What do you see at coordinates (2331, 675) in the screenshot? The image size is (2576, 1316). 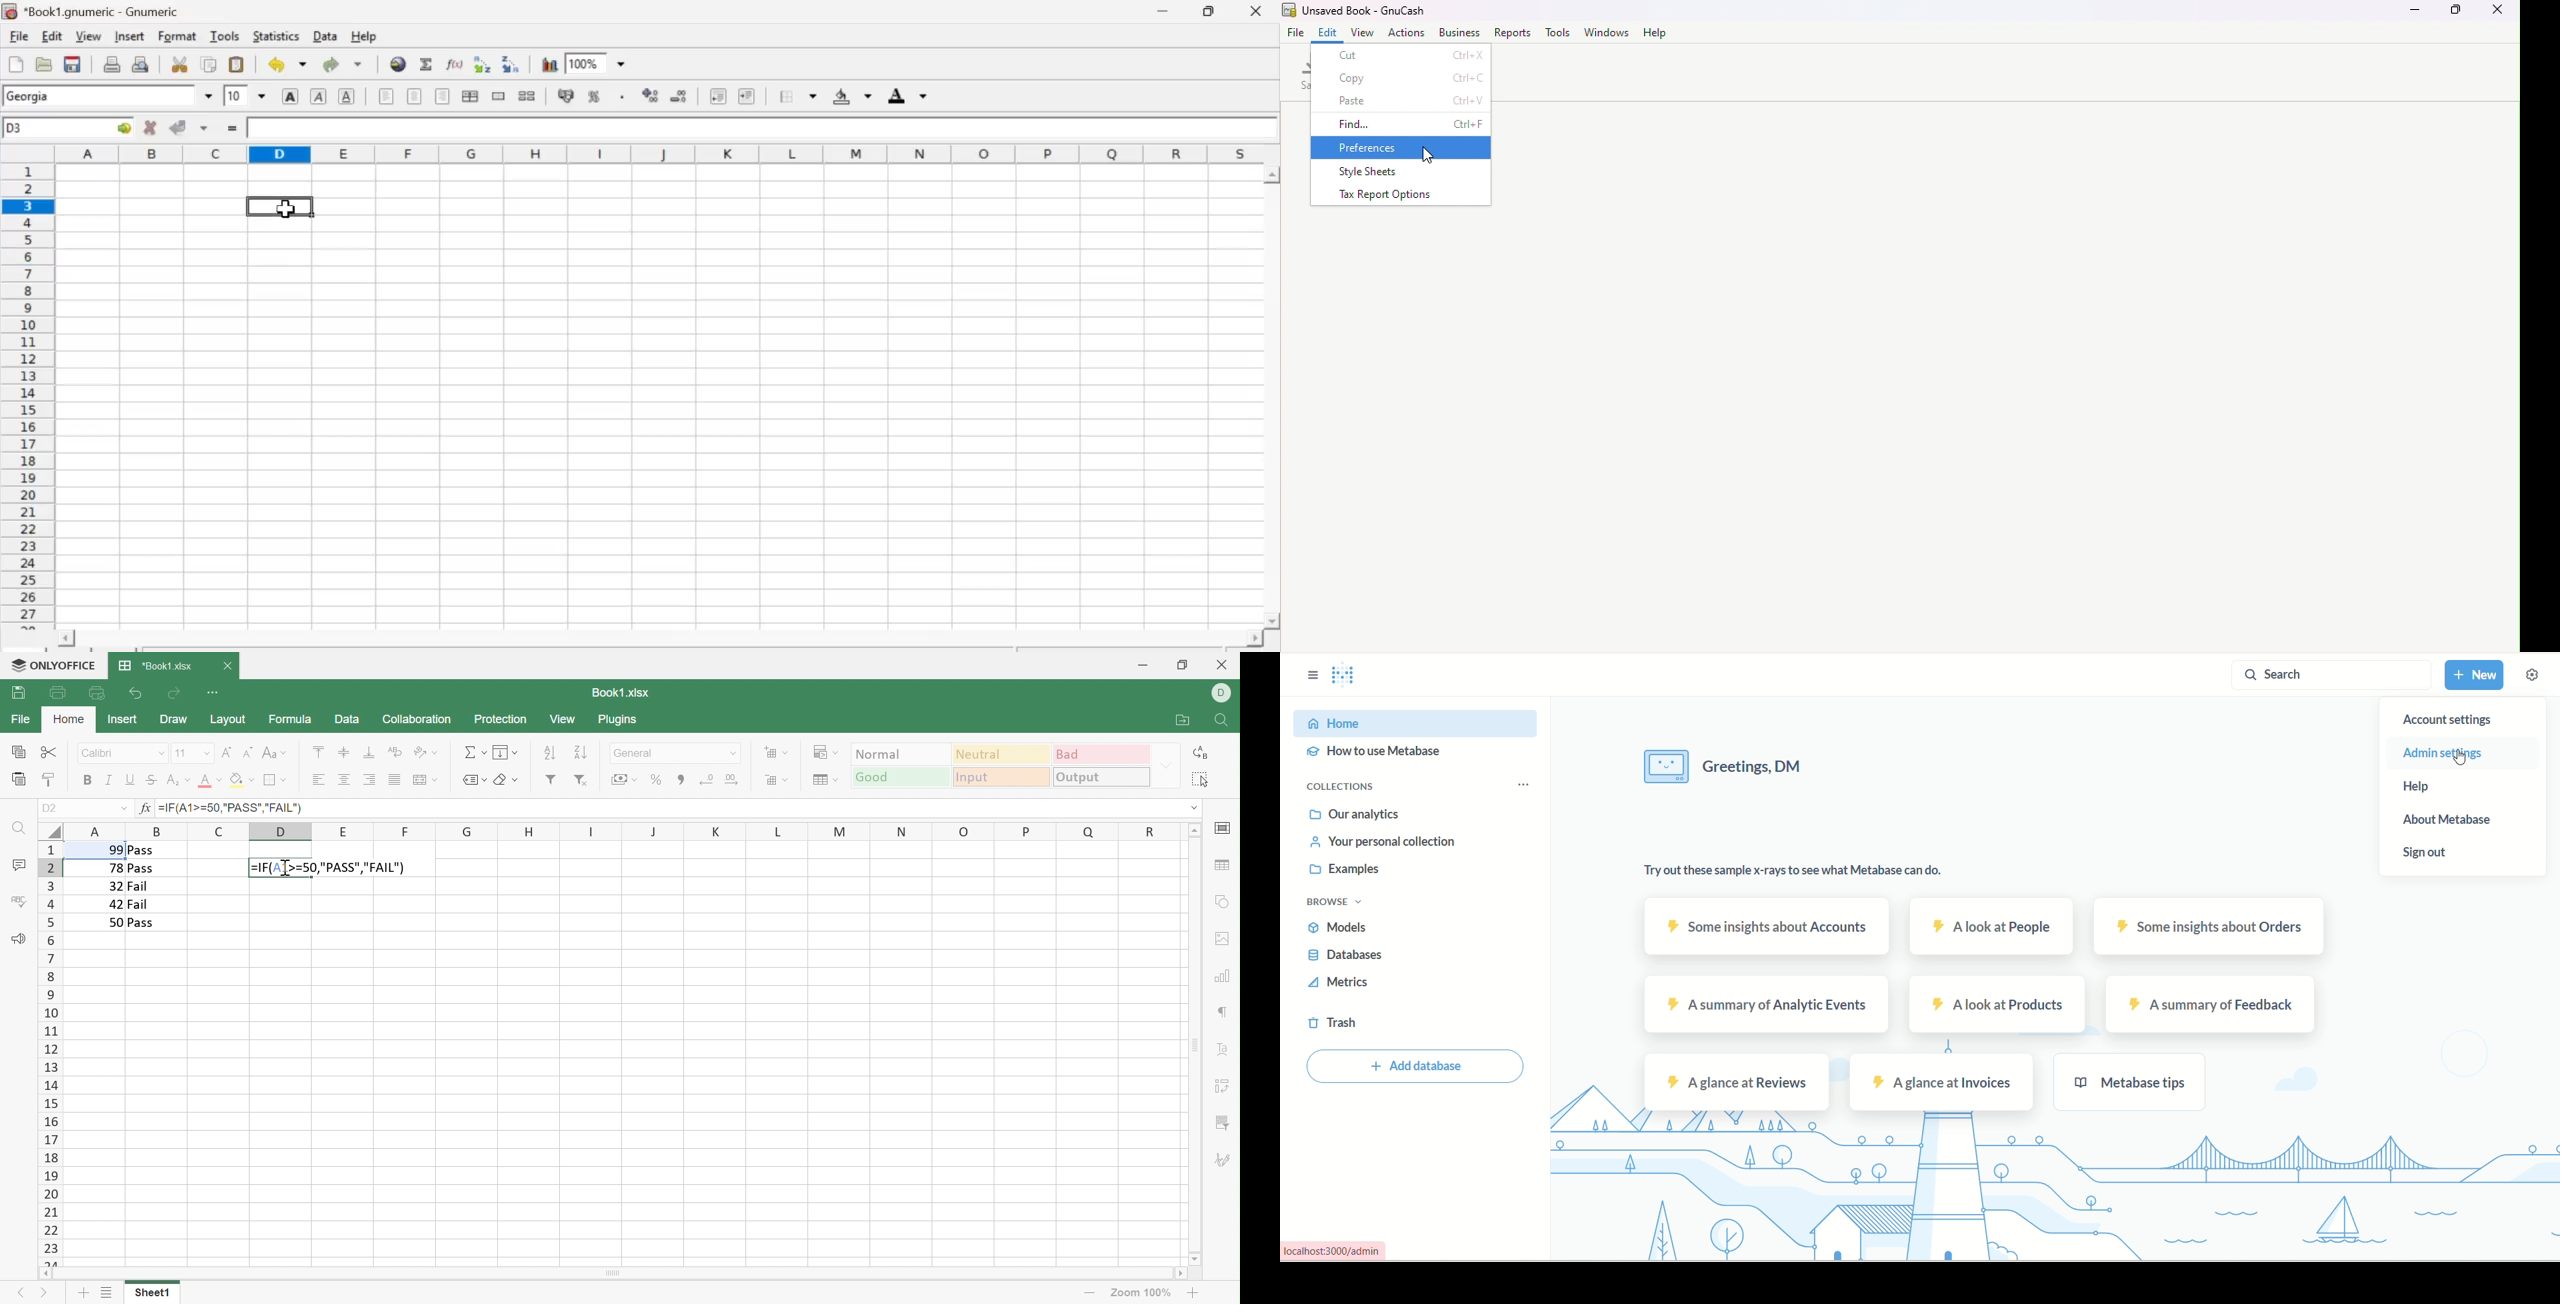 I see `search` at bounding box center [2331, 675].